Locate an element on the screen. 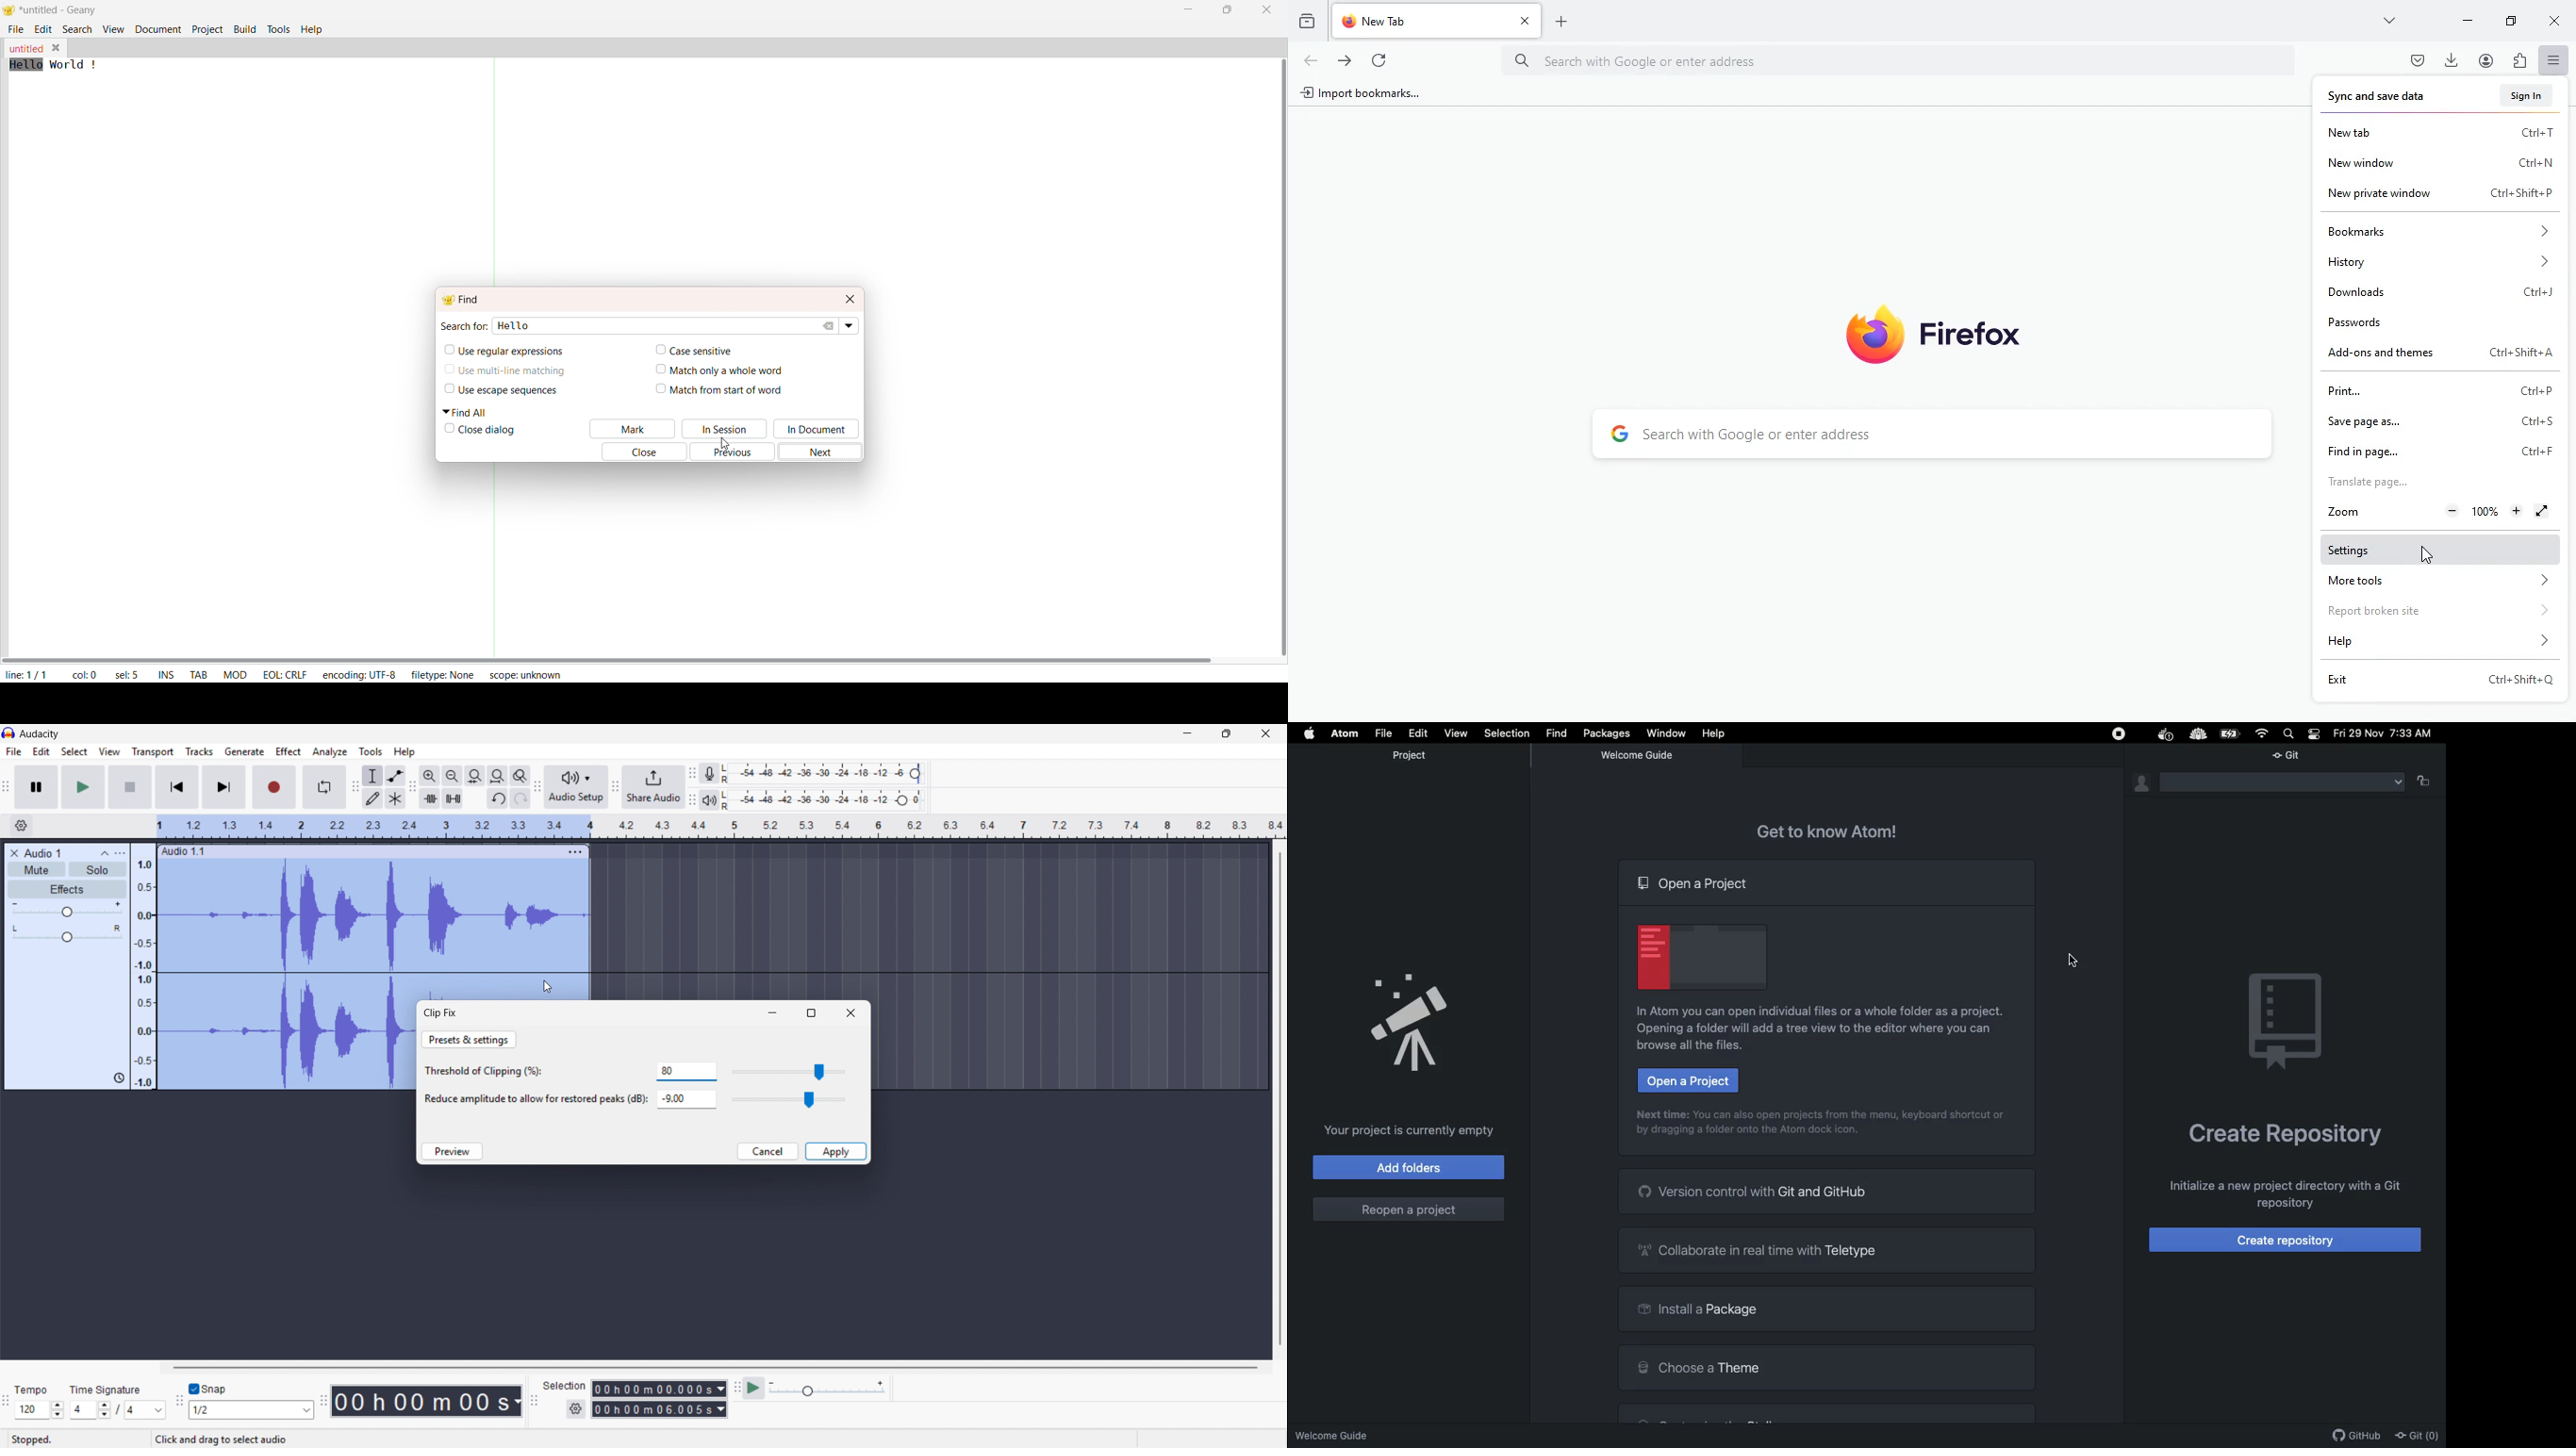 This screenshot has width=2576, height=1456. minimise is located at coordinates (1186, 734).